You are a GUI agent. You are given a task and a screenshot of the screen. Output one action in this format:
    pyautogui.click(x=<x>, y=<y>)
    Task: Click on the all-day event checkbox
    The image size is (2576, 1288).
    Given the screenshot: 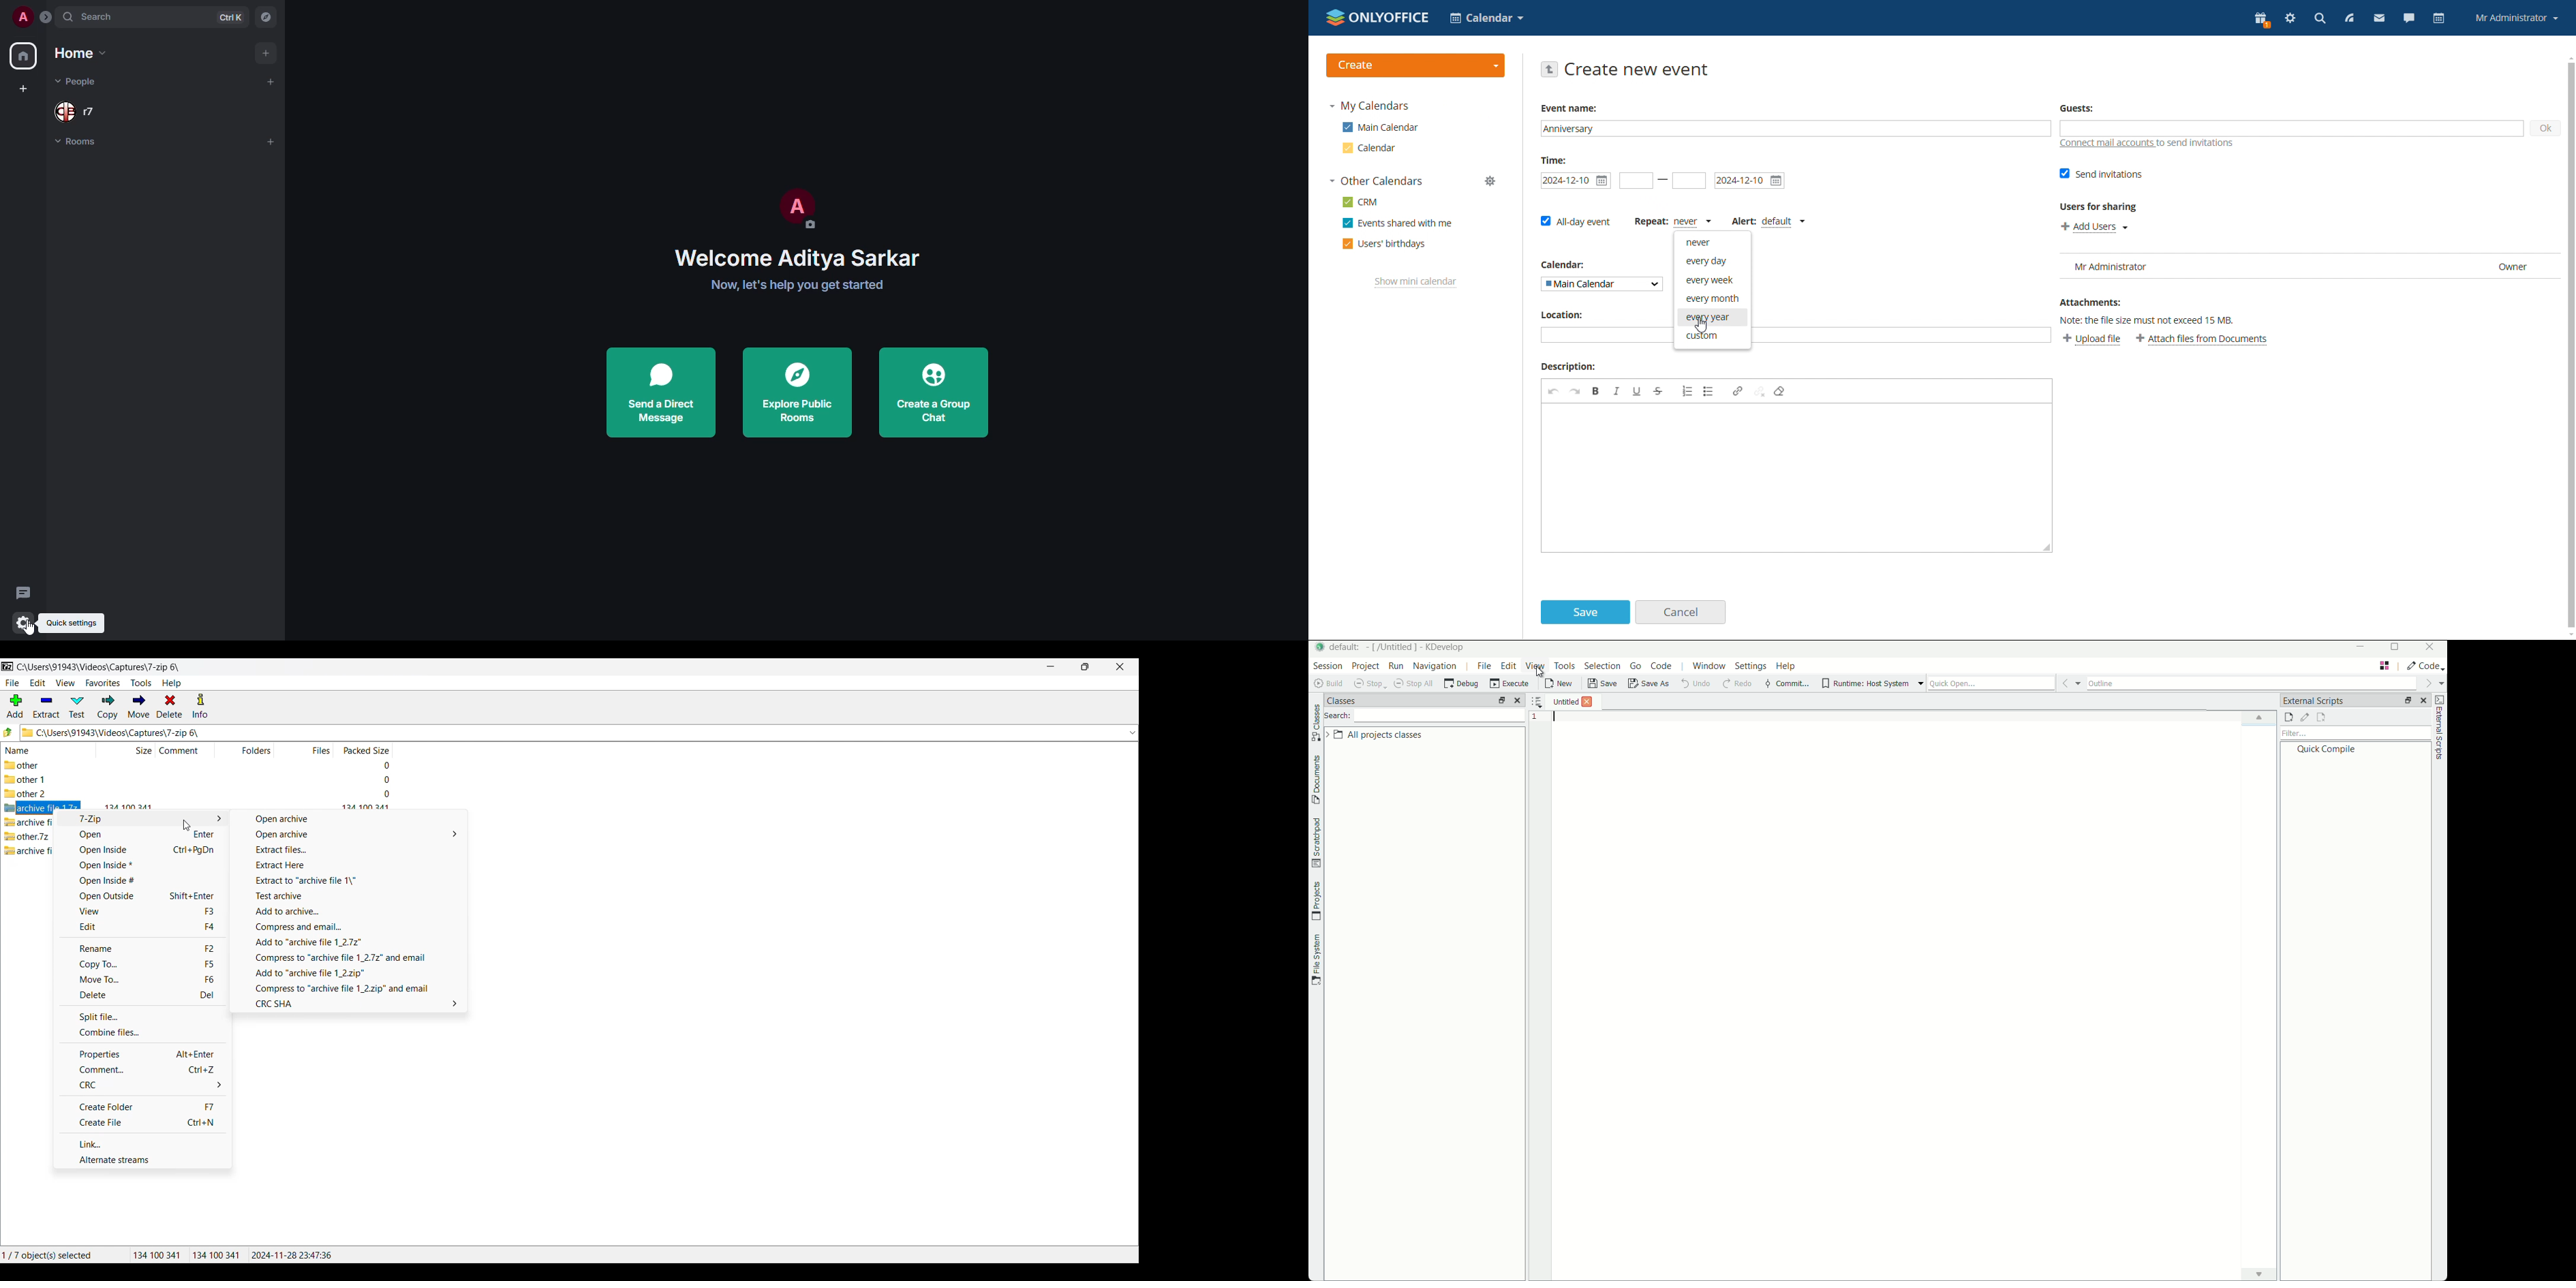 What is the action you would take?
    pyautogui.click(x=1575, y=221)
    